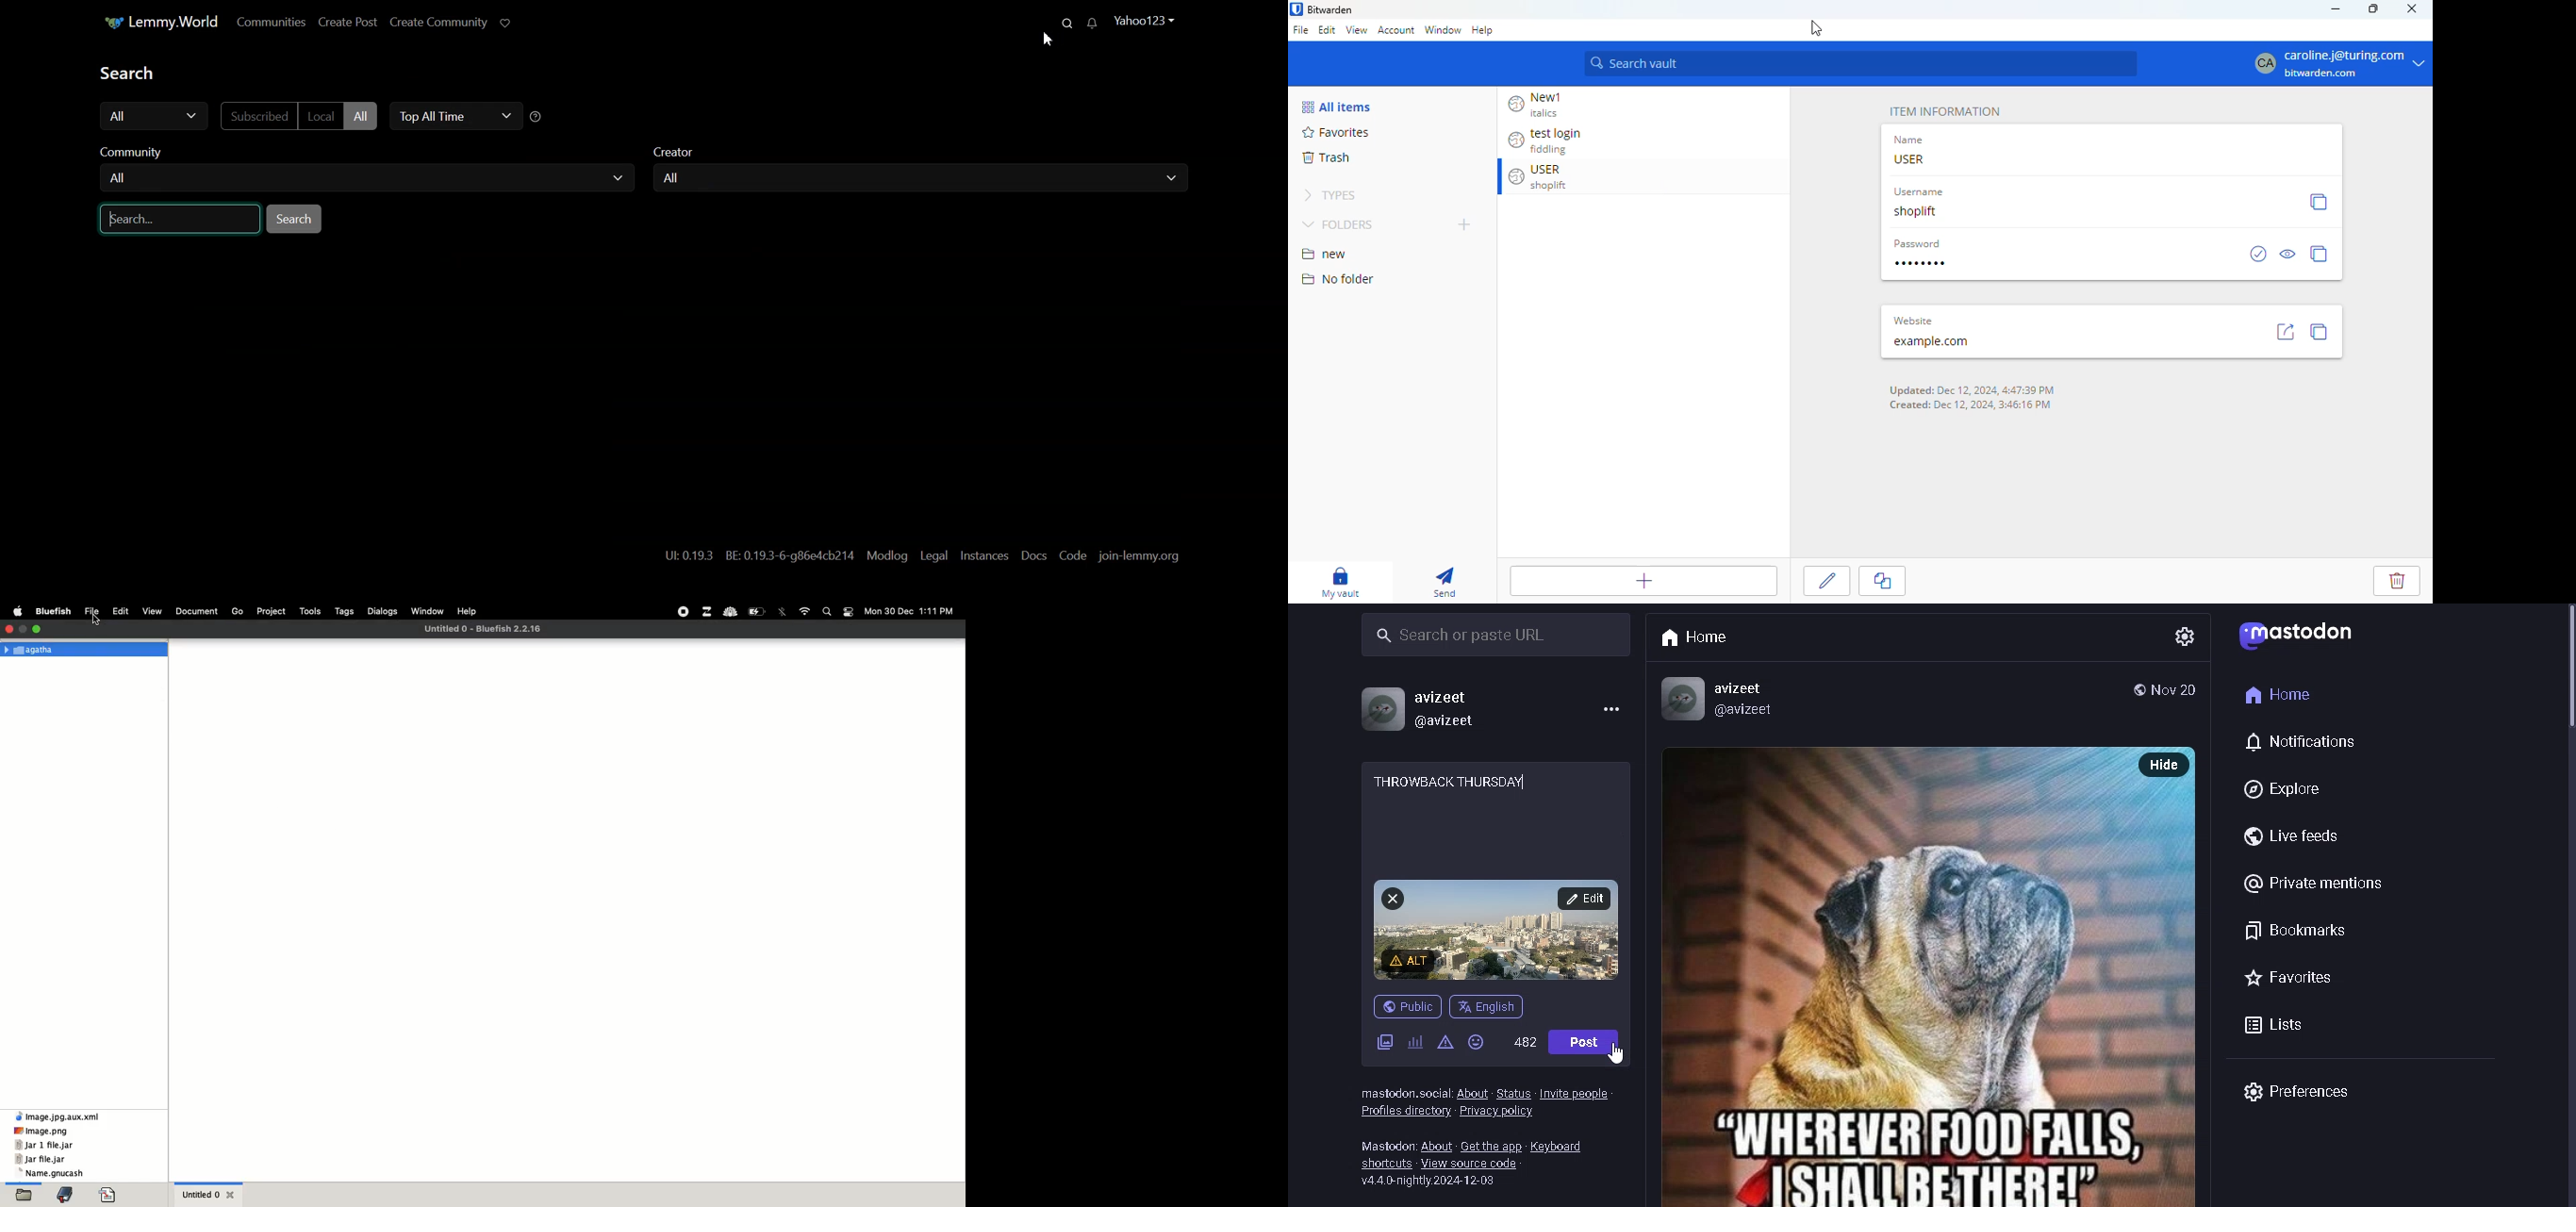 Image resolution: width=2576 pixels, height=1232 pixels. What do you see at coordinates (2373, 8) in the screenshot?
I see `maximize` at bounding box center [2373, 8].